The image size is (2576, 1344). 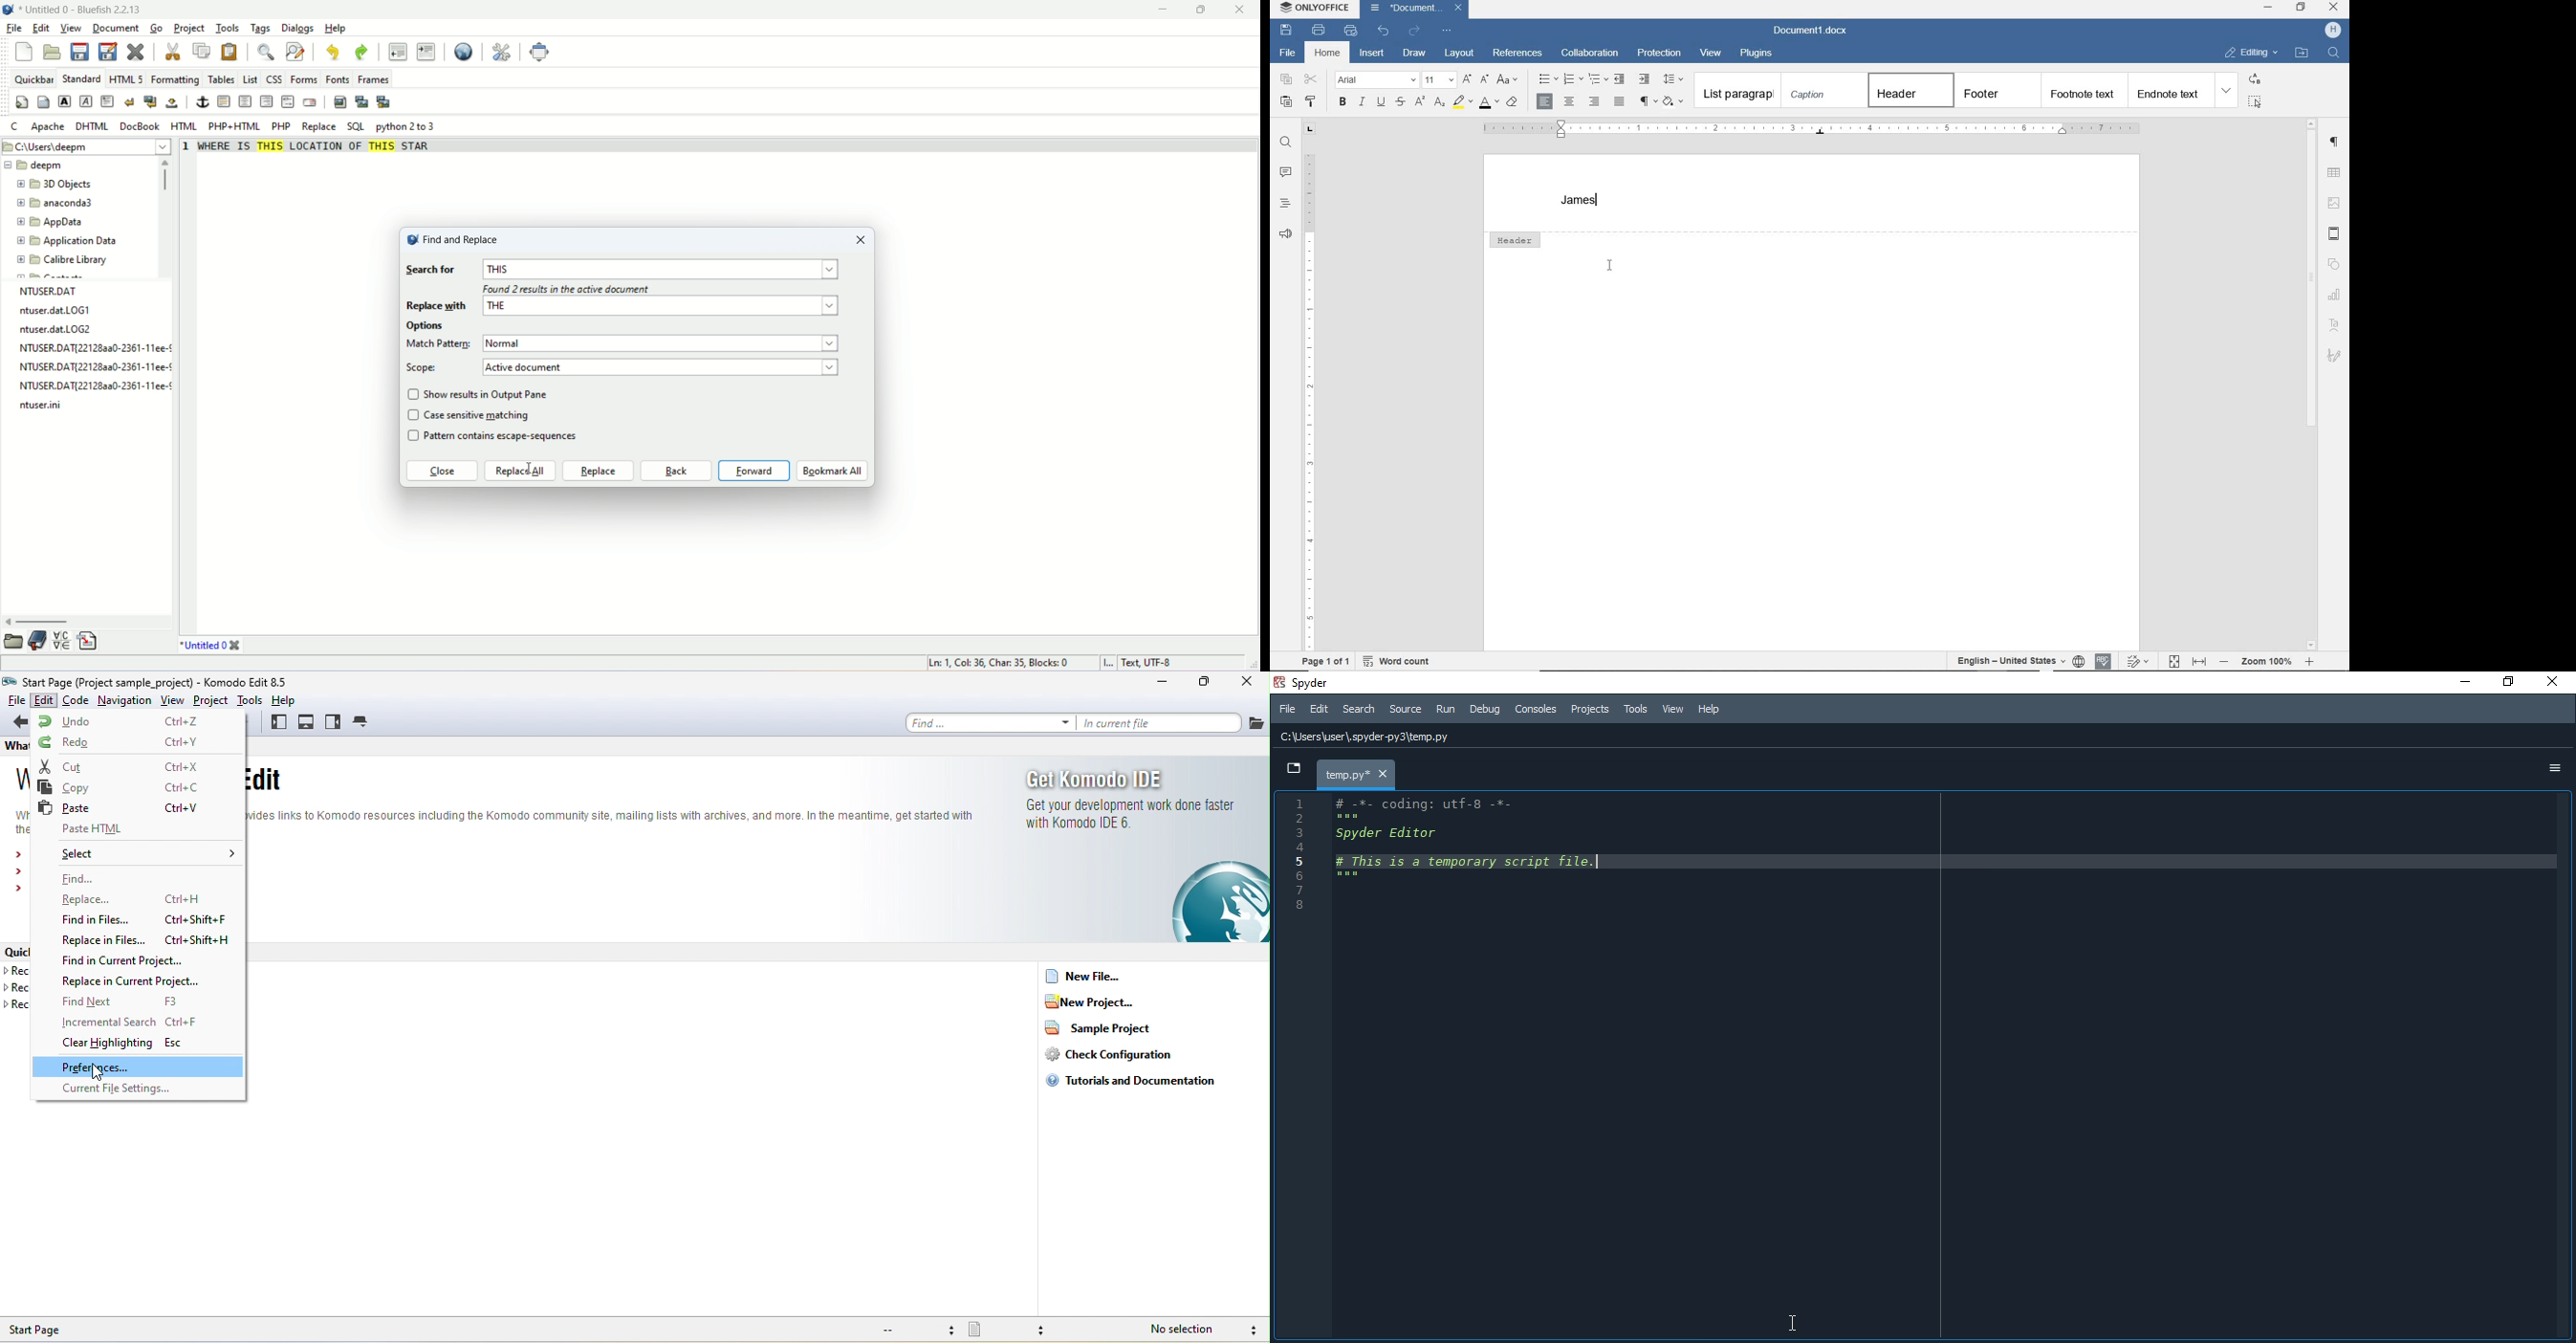 I want to click on My Name Text Added, so click(x=1581, y=201).